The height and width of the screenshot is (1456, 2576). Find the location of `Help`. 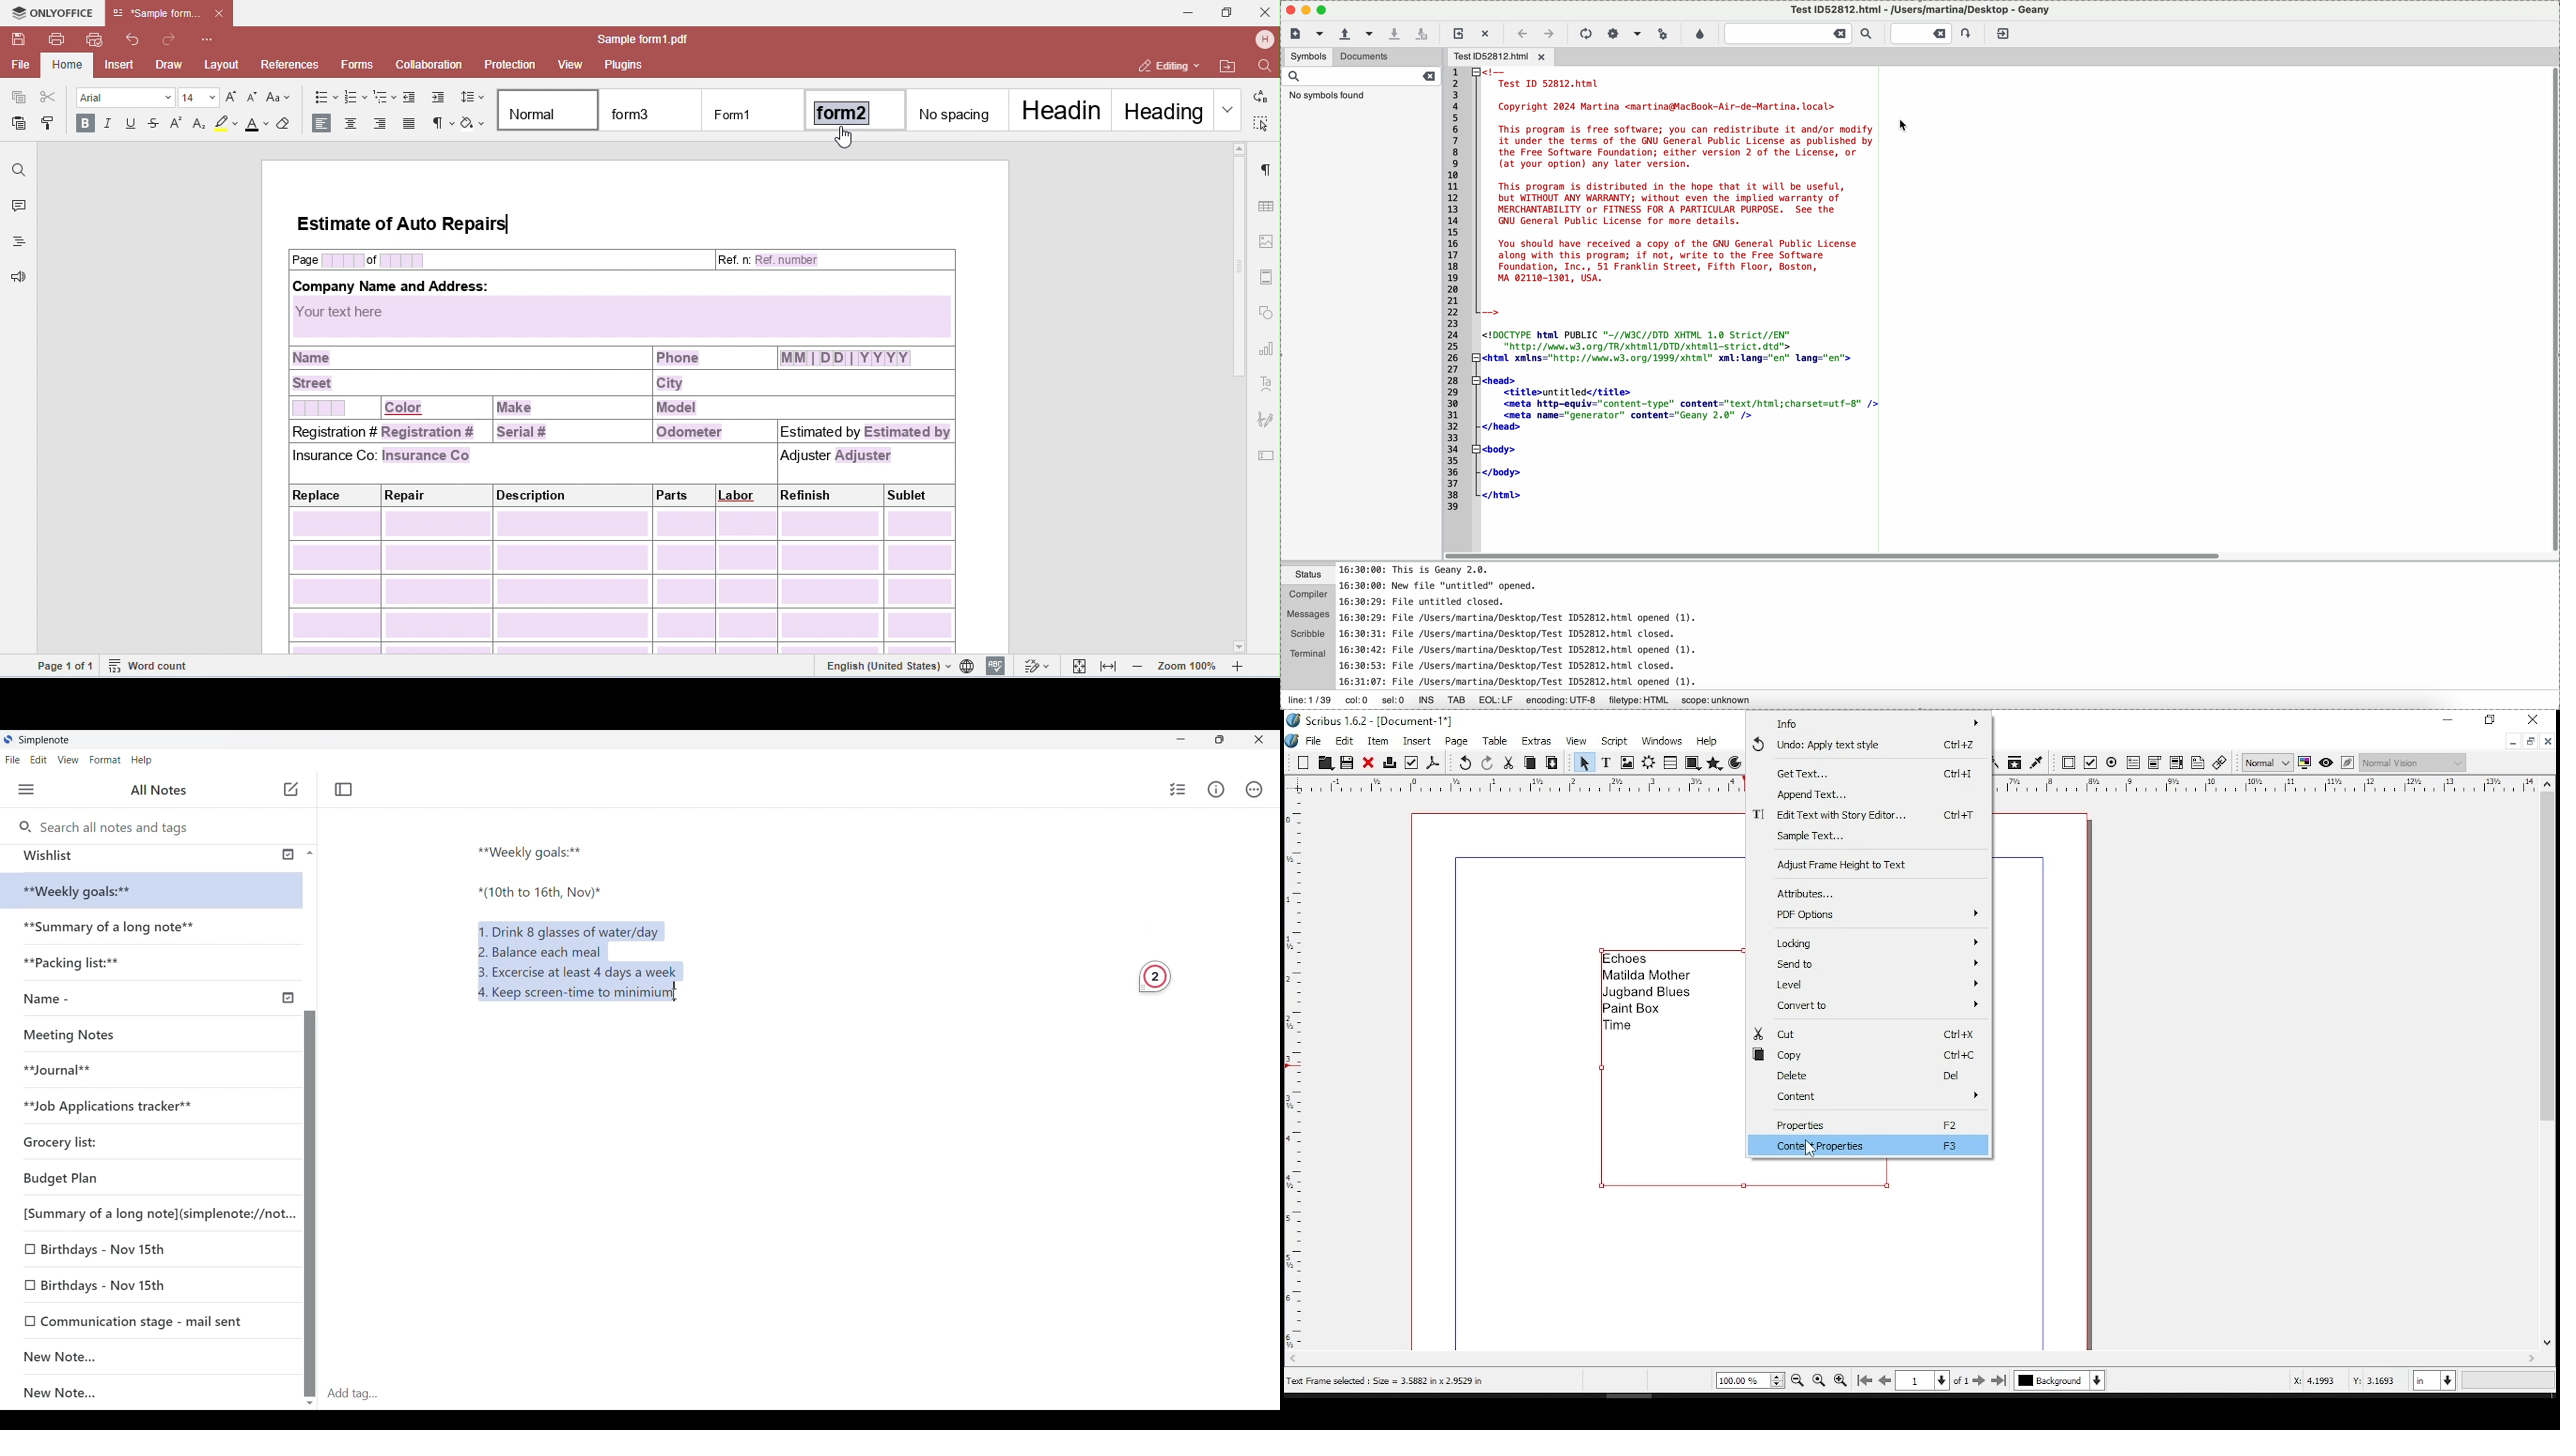

Help is located at coordinates (143, 761).